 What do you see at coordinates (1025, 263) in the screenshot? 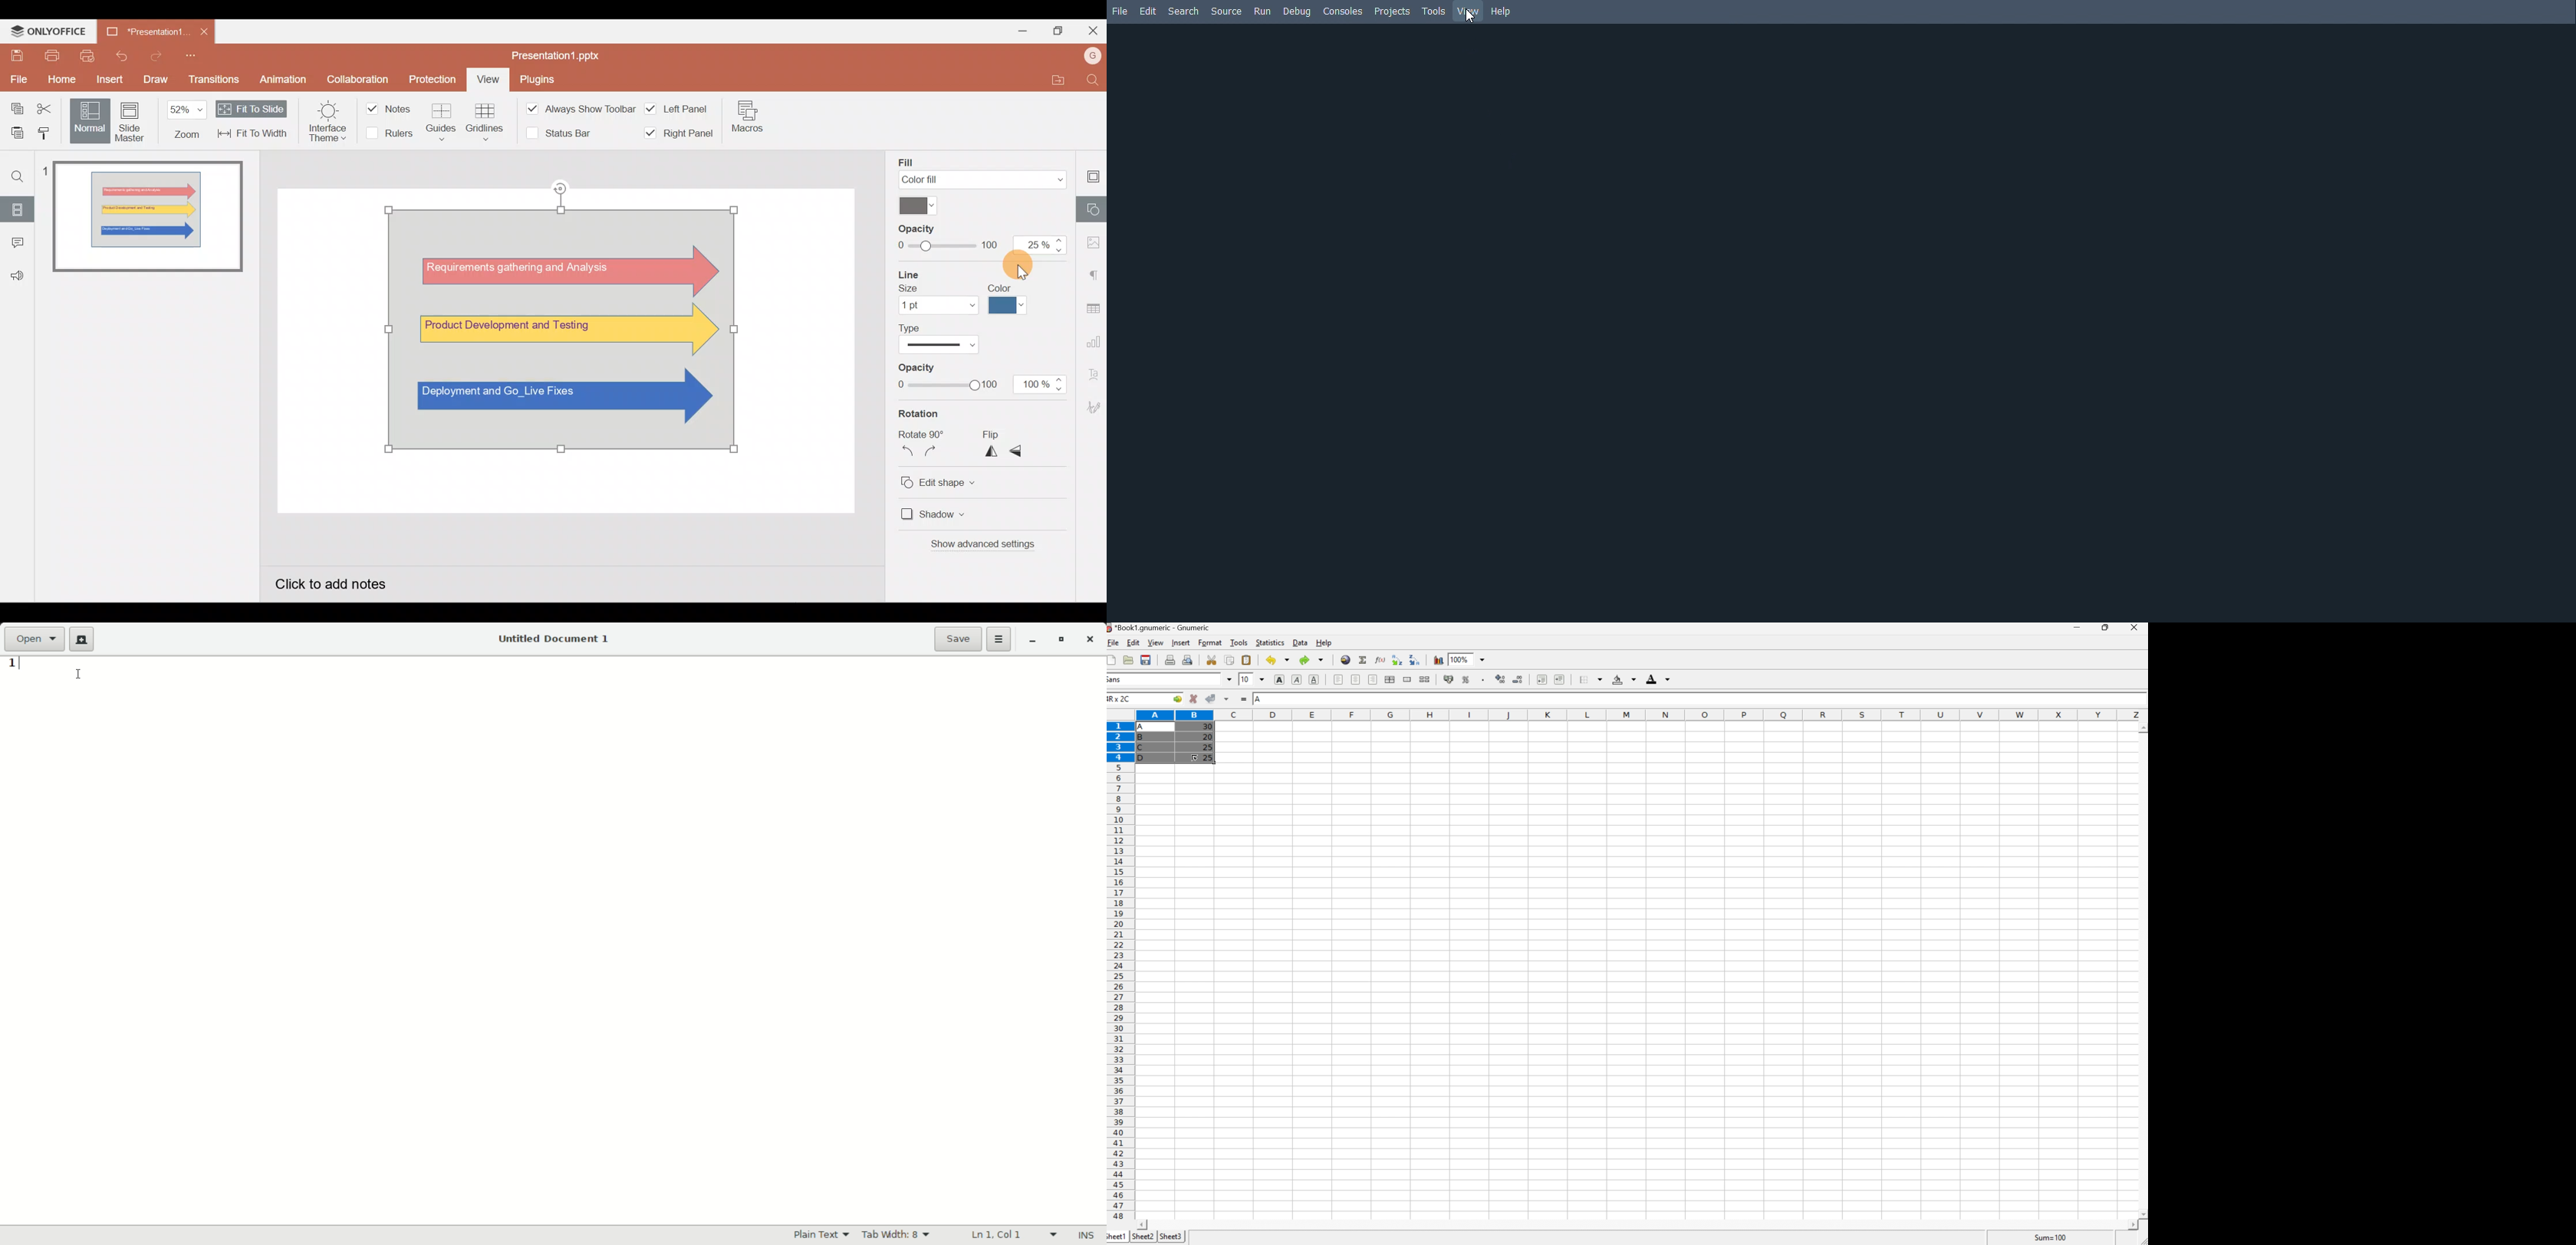
I see `Cursor` at bounding box center [1025, 263].